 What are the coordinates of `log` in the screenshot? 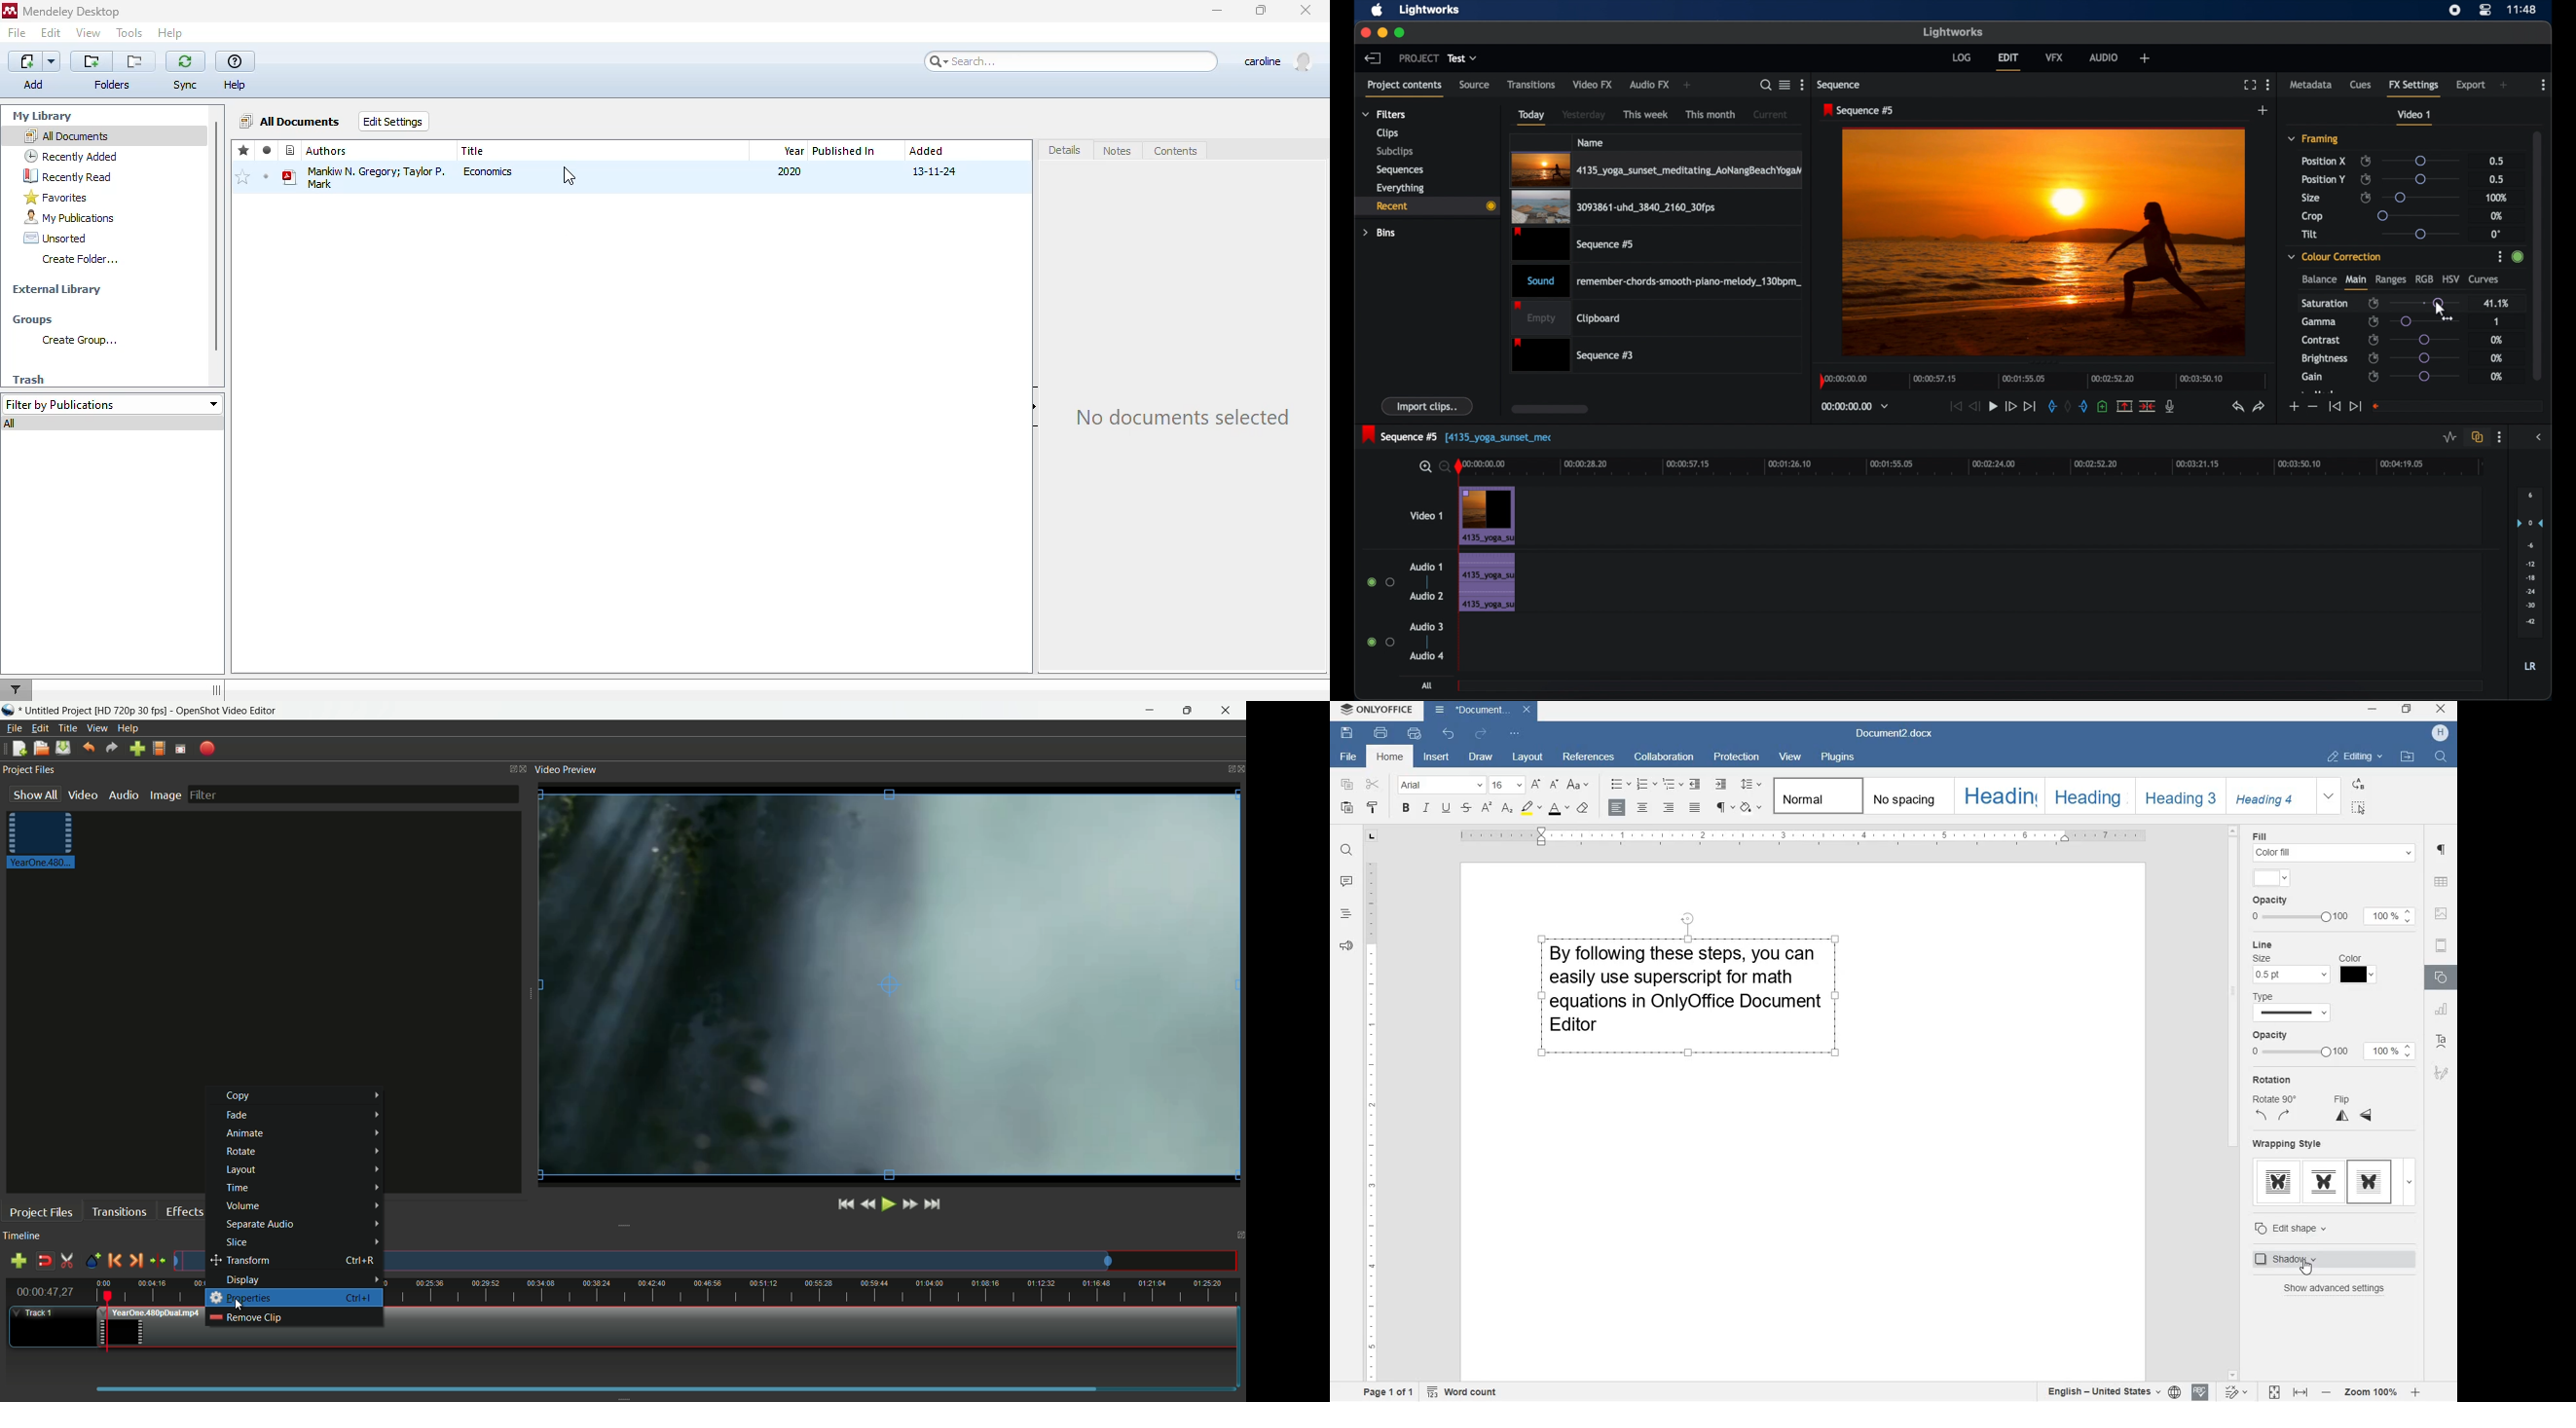 It's located at (1961, 56).